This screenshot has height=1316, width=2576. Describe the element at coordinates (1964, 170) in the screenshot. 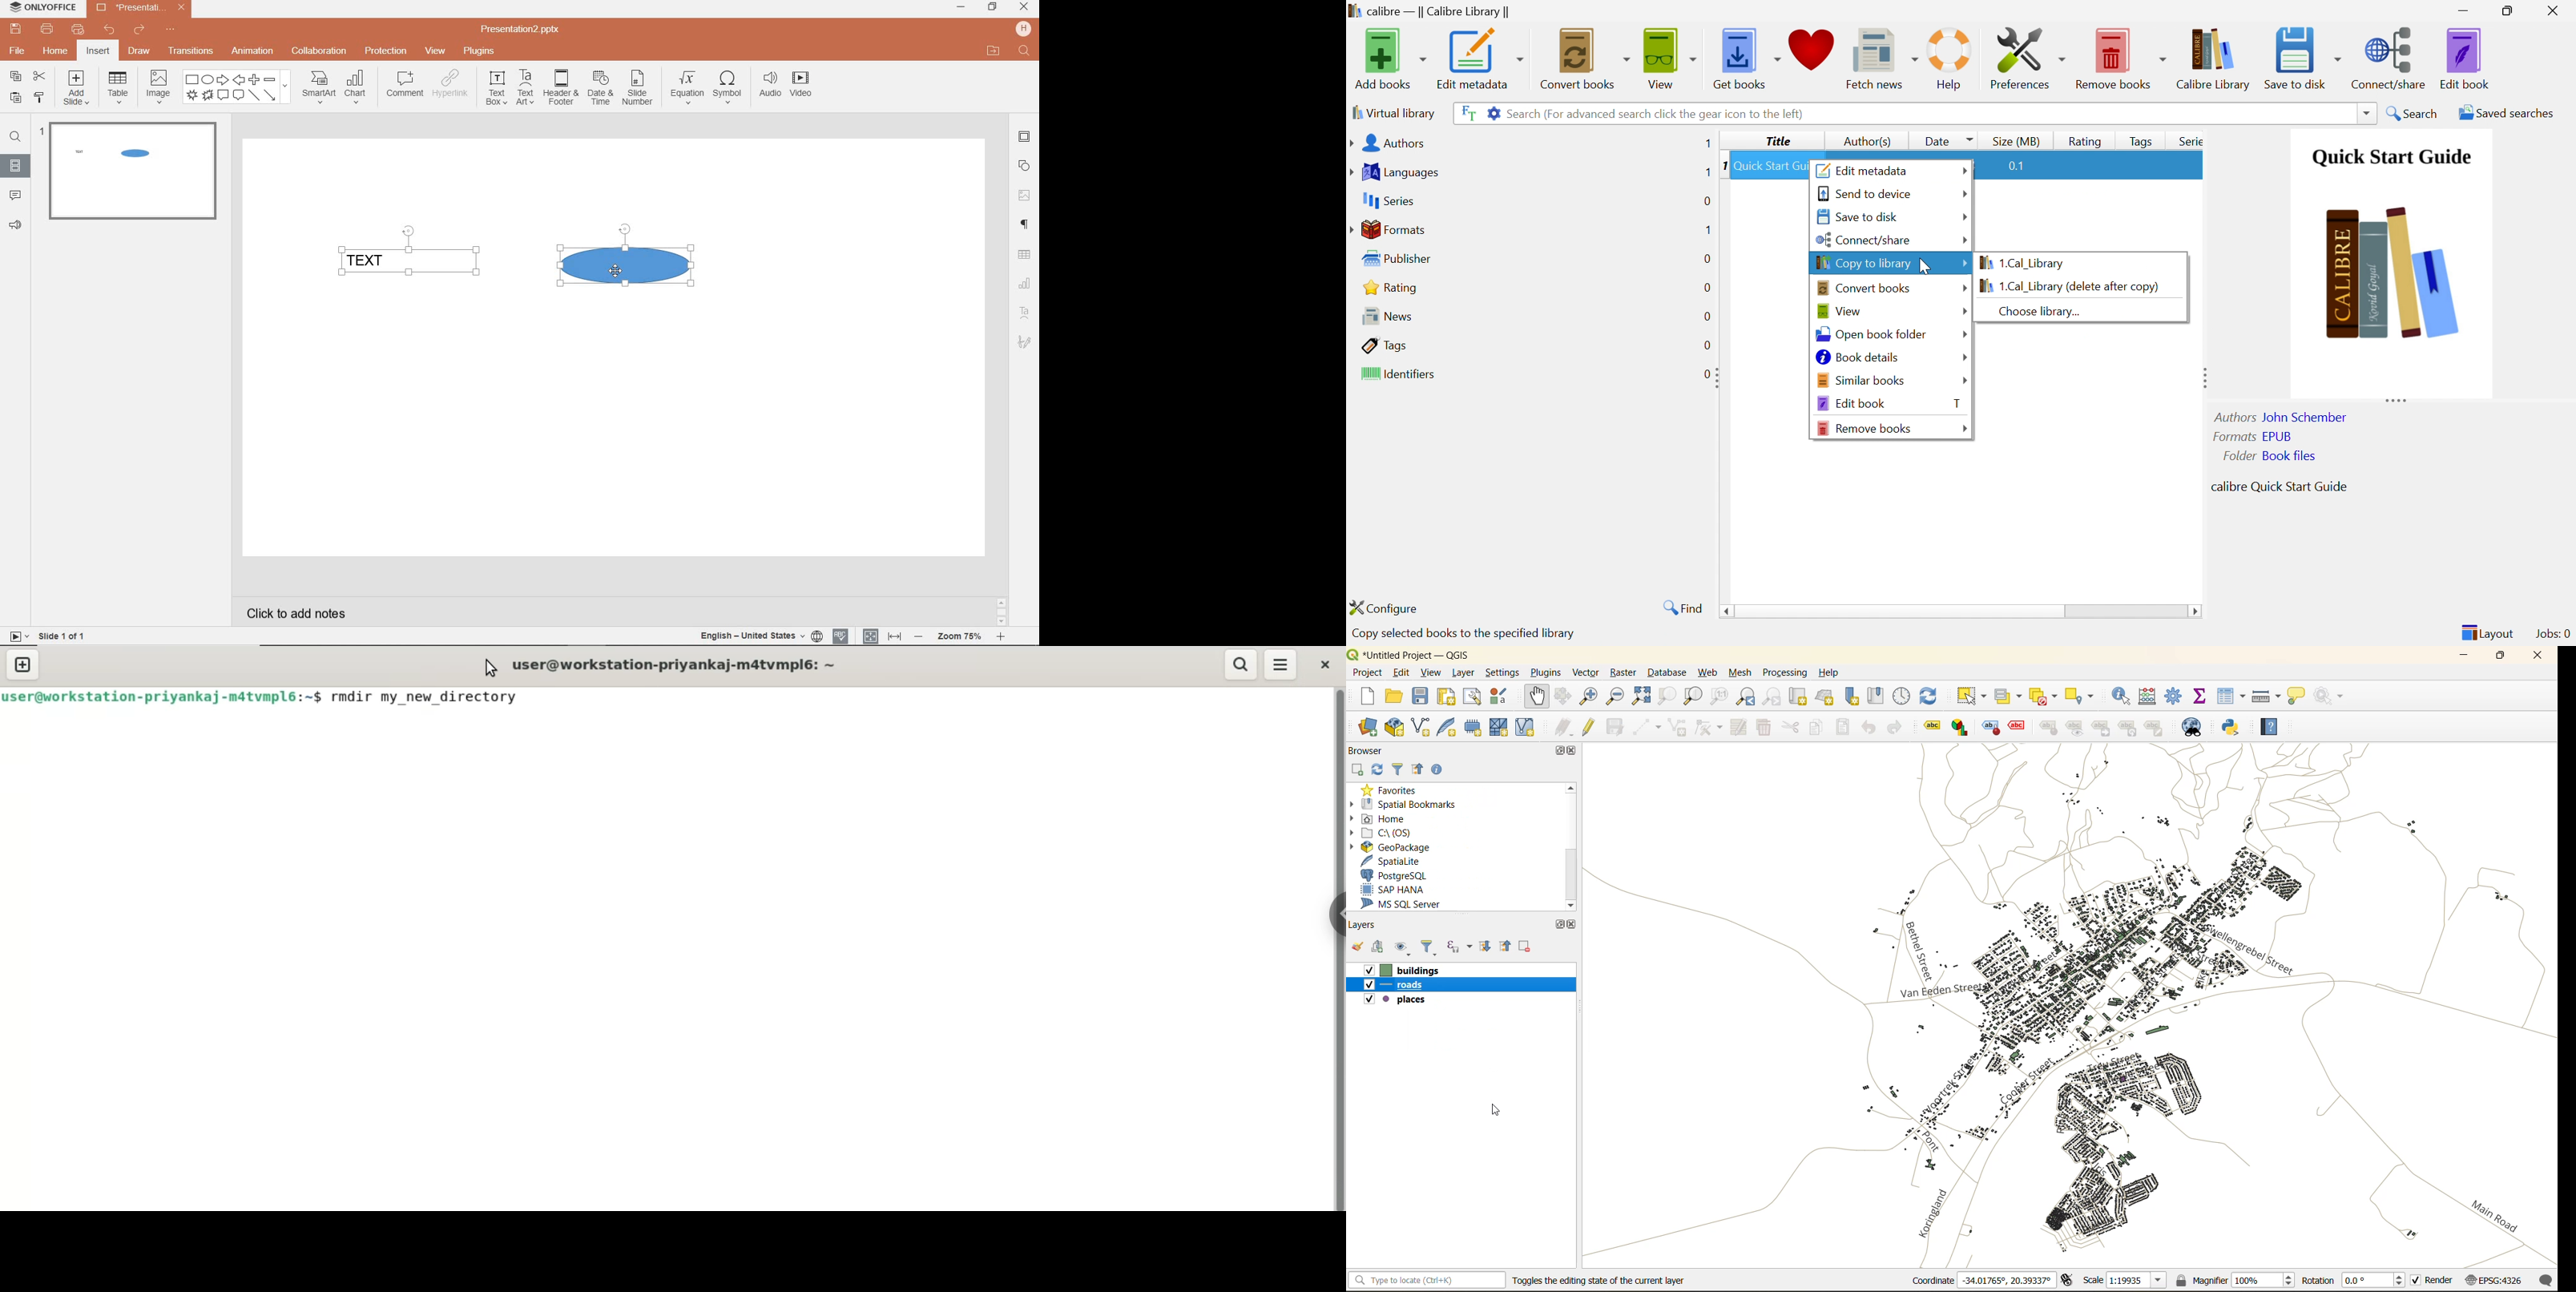

I see `Drop Down` at that location.